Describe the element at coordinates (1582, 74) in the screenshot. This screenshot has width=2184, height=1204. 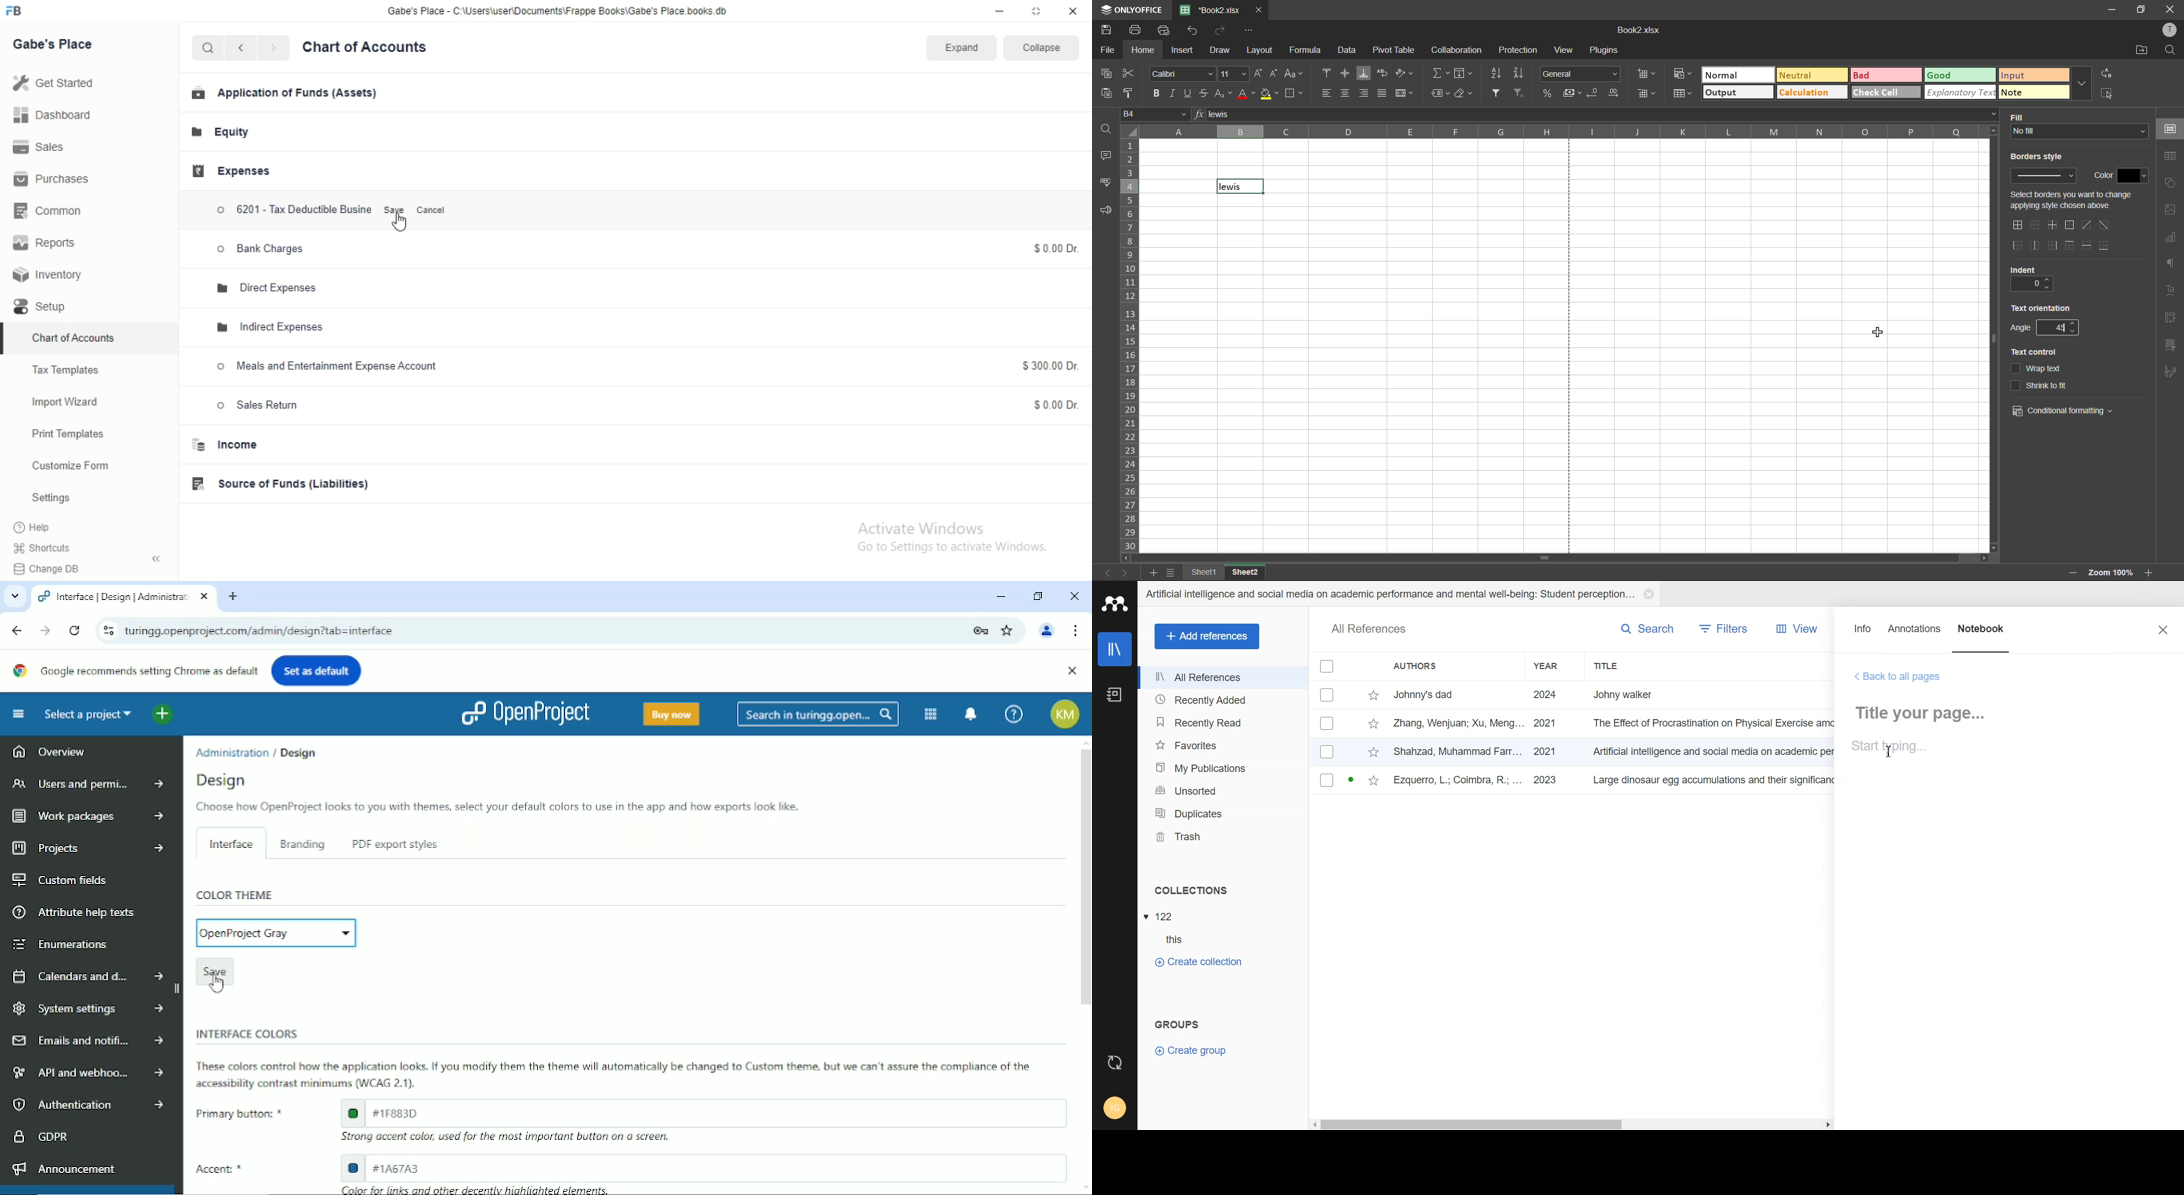
I see `number format` at that location.